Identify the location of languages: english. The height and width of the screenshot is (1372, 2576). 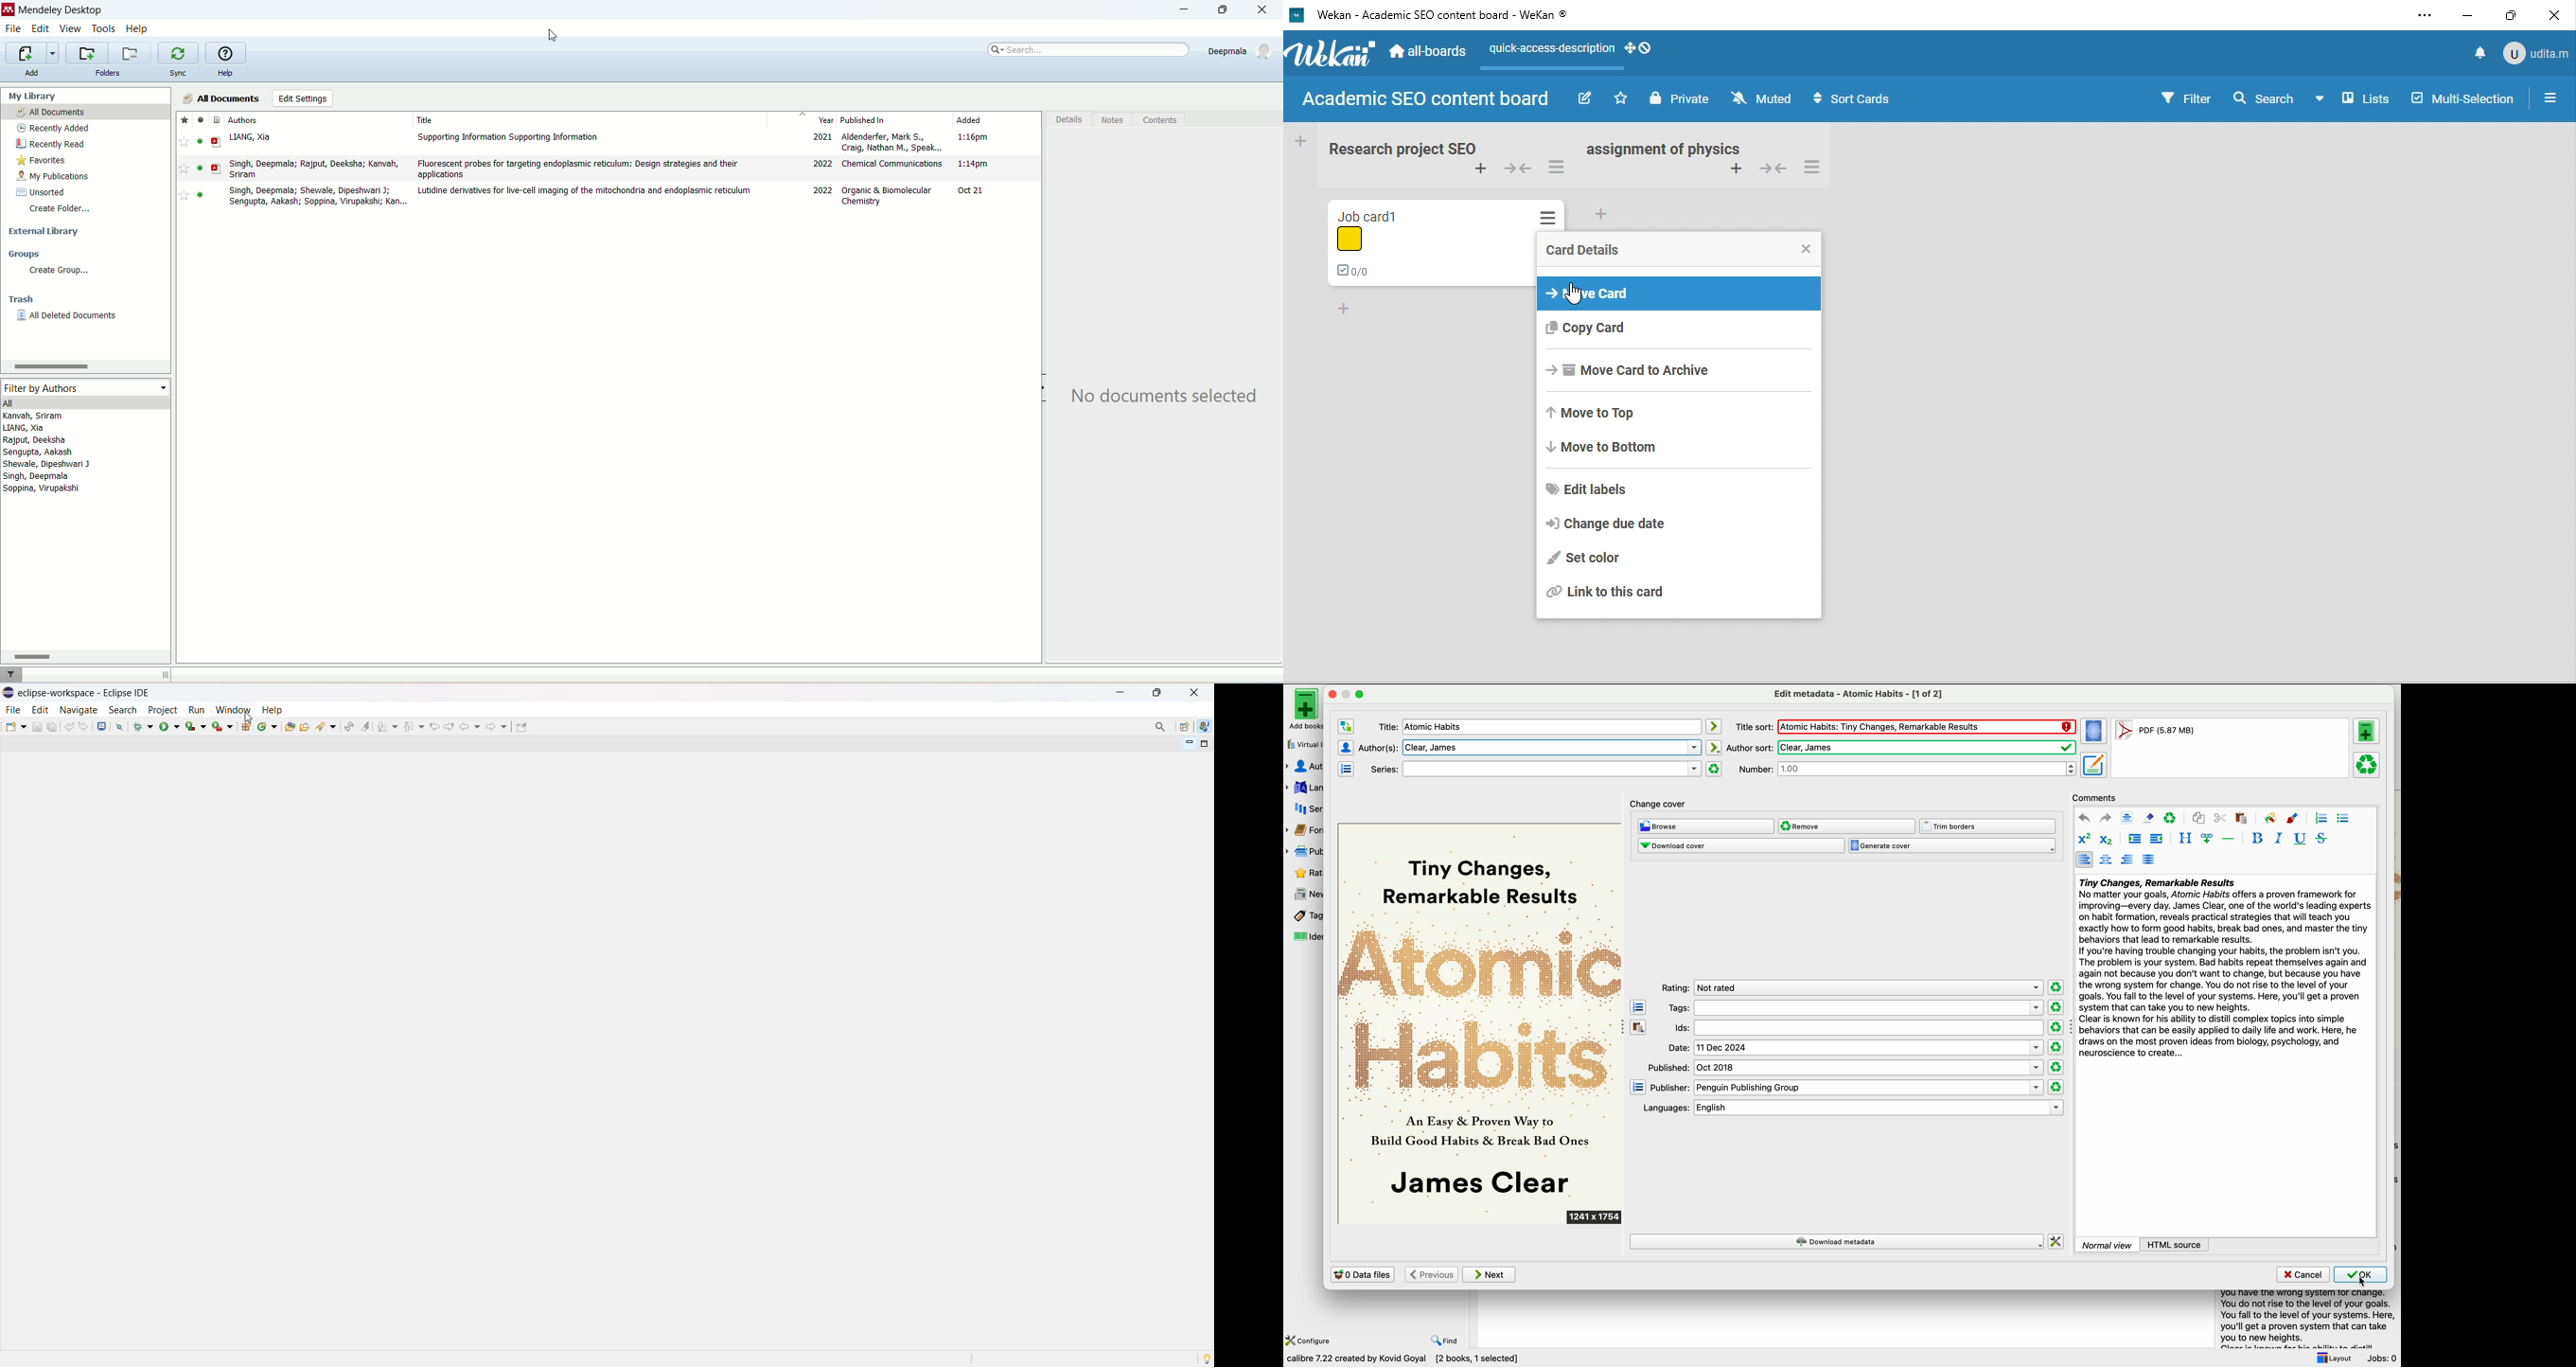
(1849, 1108).